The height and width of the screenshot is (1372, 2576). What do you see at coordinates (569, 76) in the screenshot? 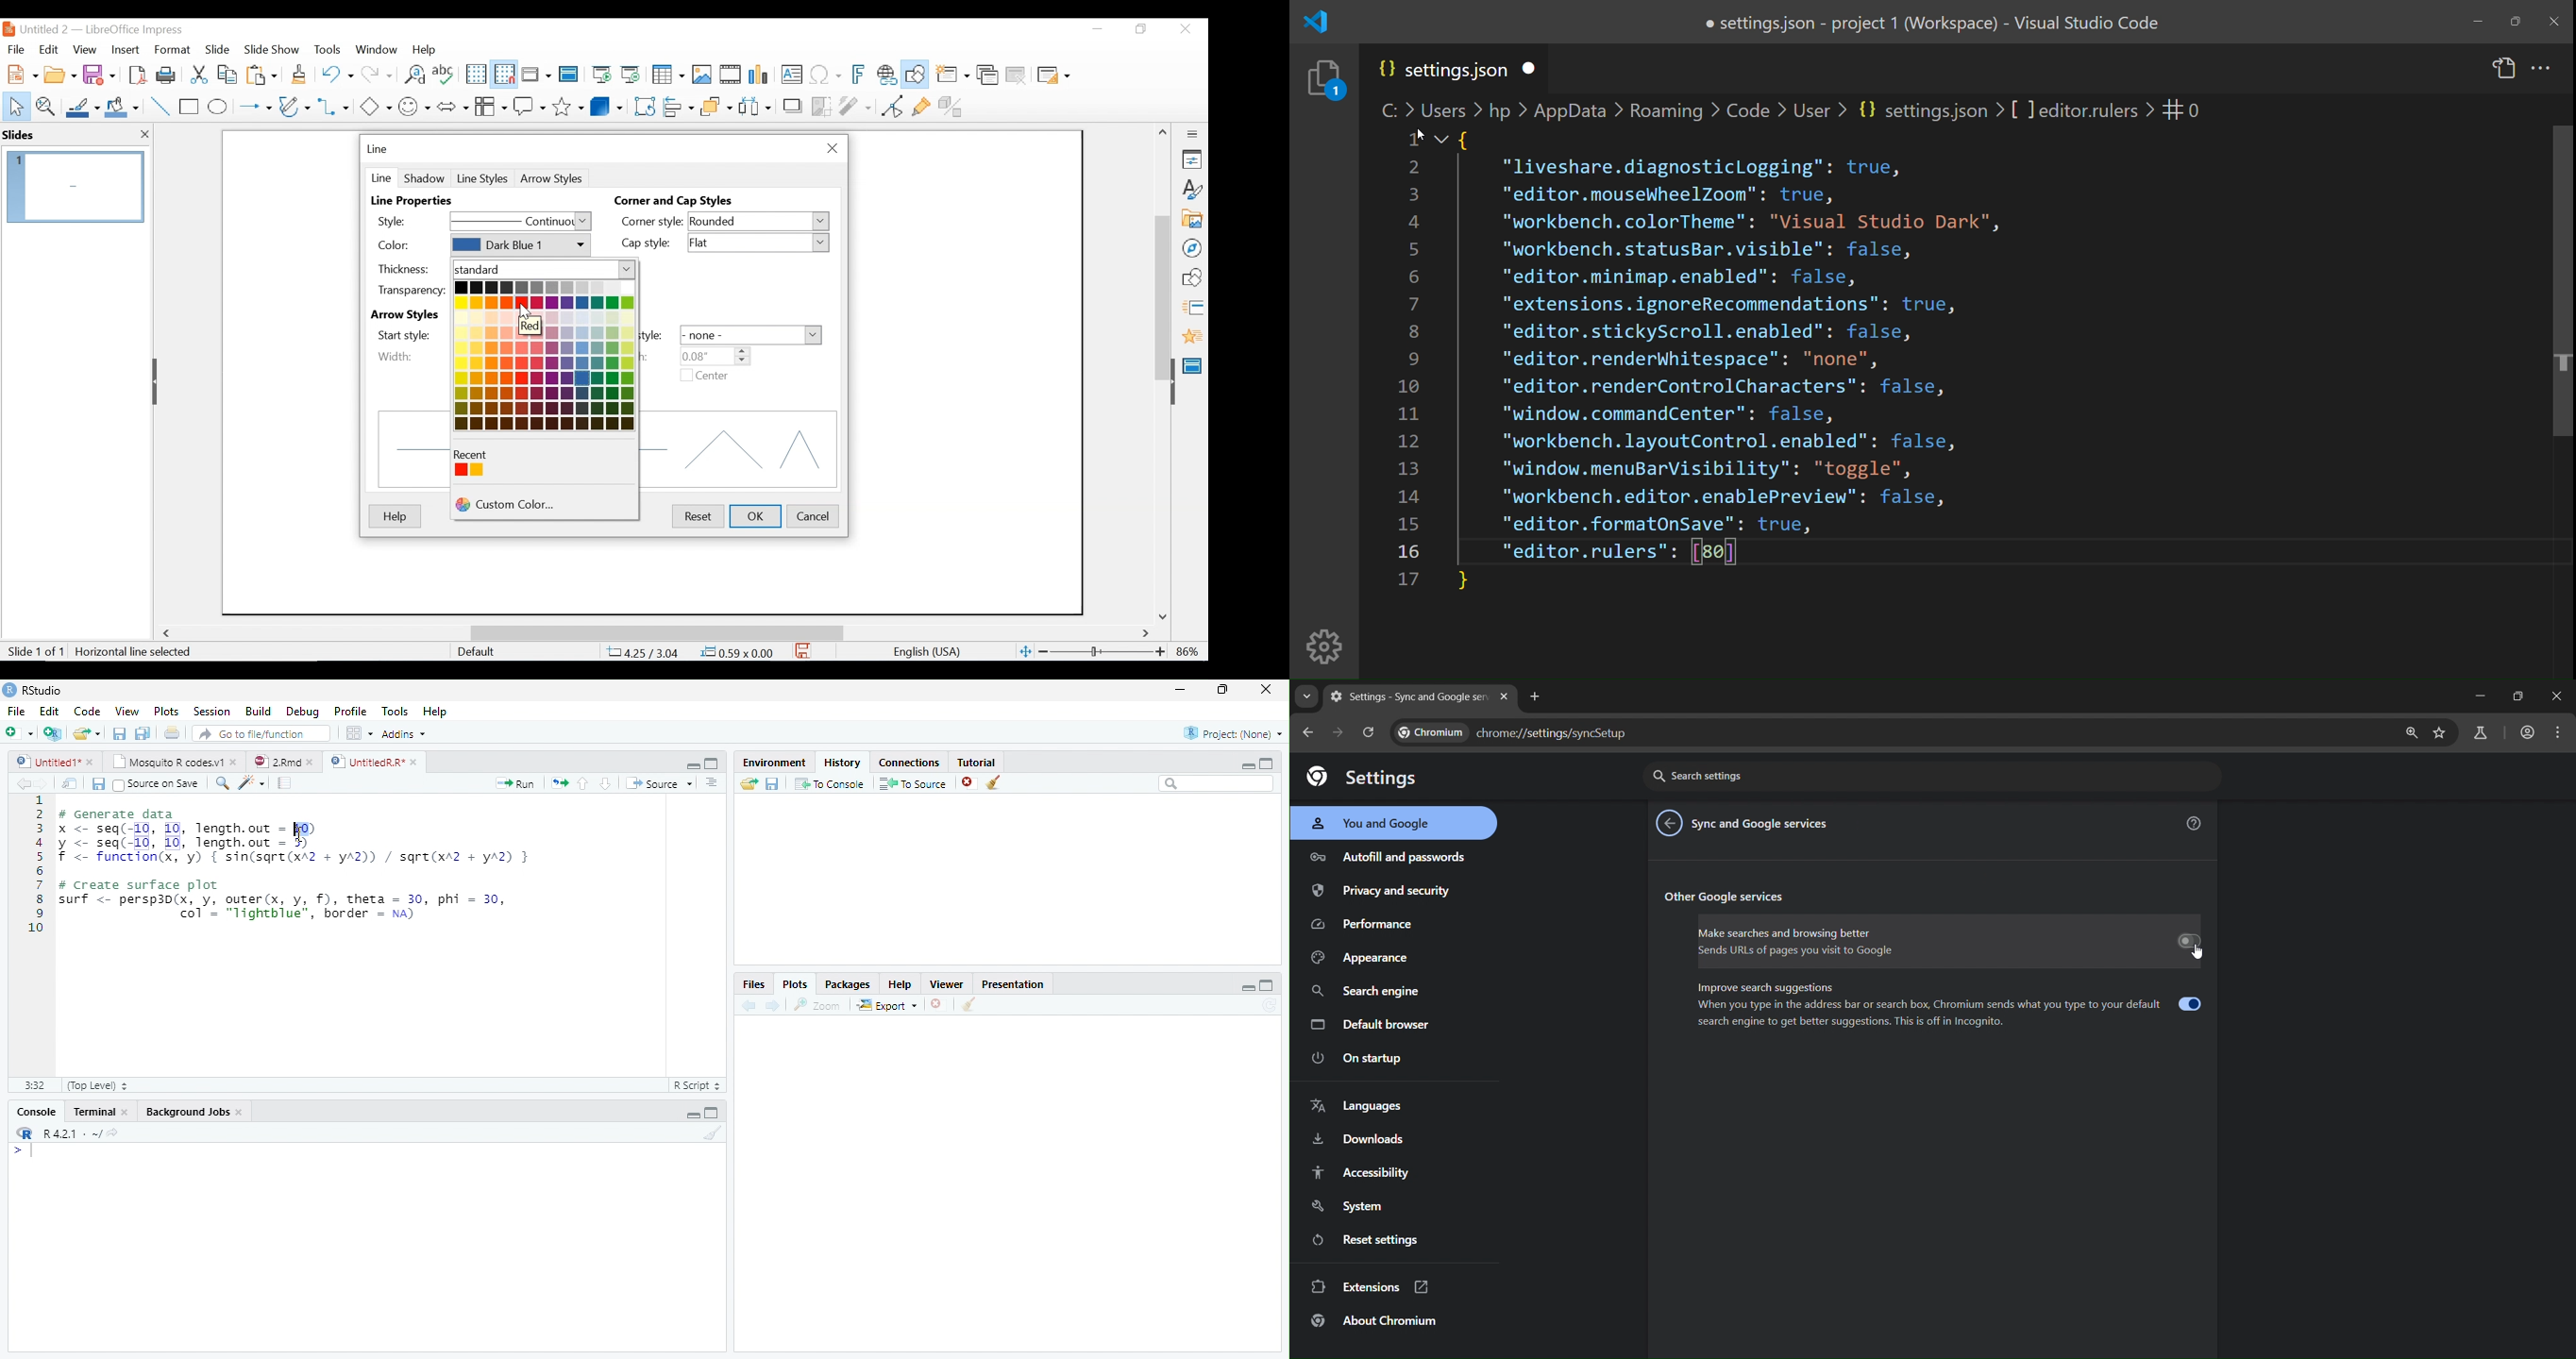
I see `Master Slides` at bounding box center [569, 76].